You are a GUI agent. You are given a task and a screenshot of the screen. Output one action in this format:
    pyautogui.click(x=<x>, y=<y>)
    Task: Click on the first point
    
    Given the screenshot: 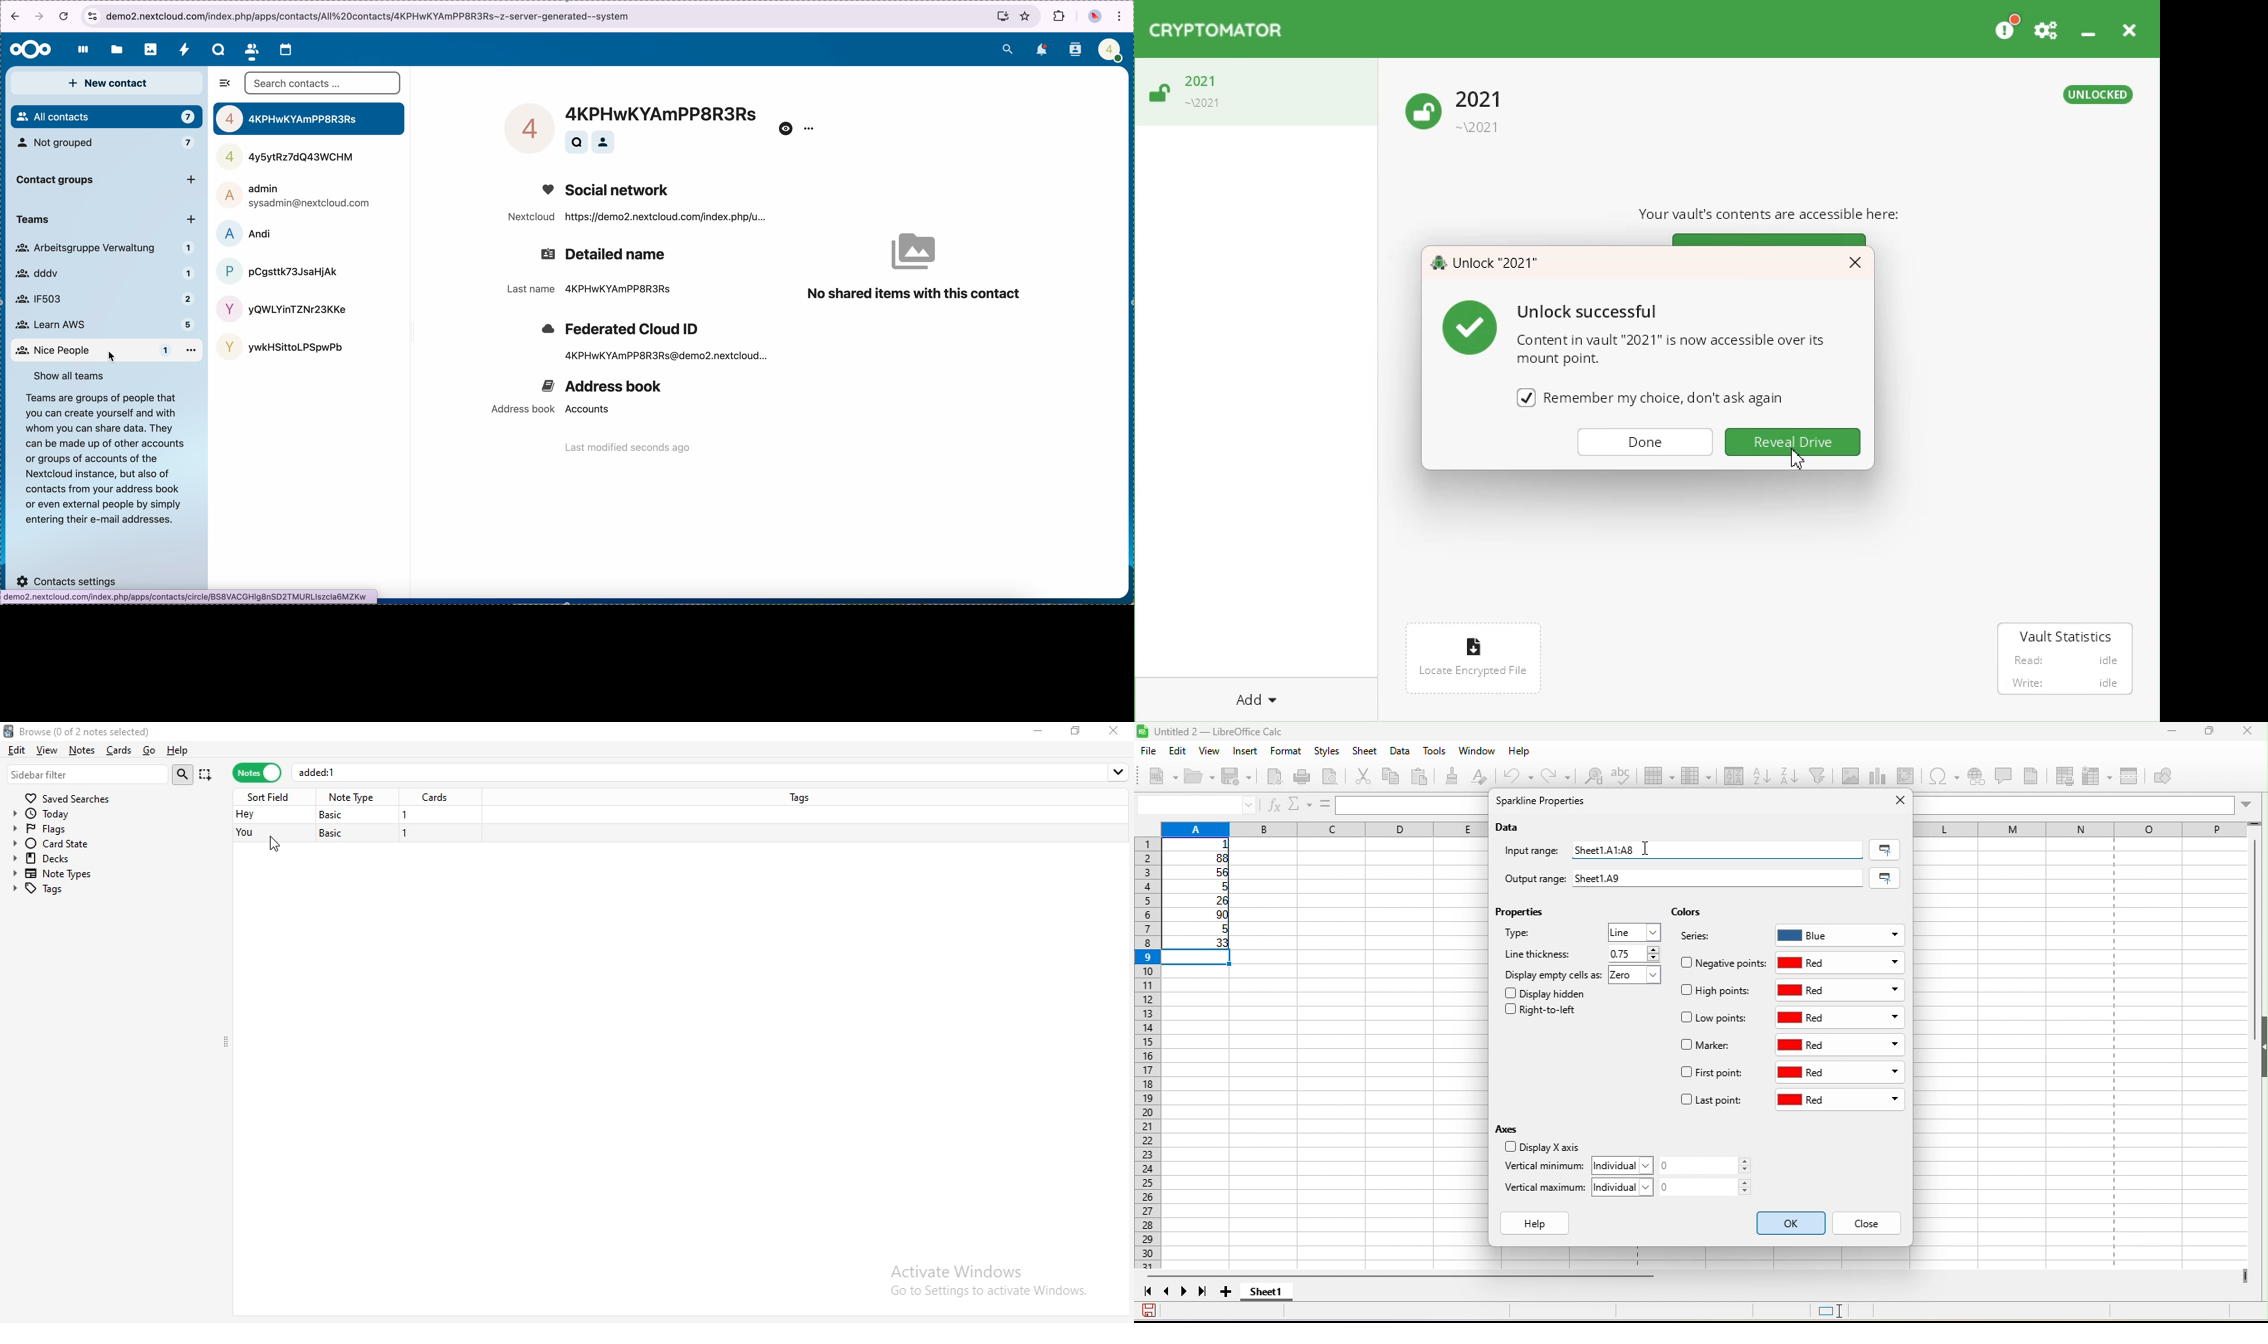 What is the action you would take?
    pyautogui.click(x=1712, y=1075)
    